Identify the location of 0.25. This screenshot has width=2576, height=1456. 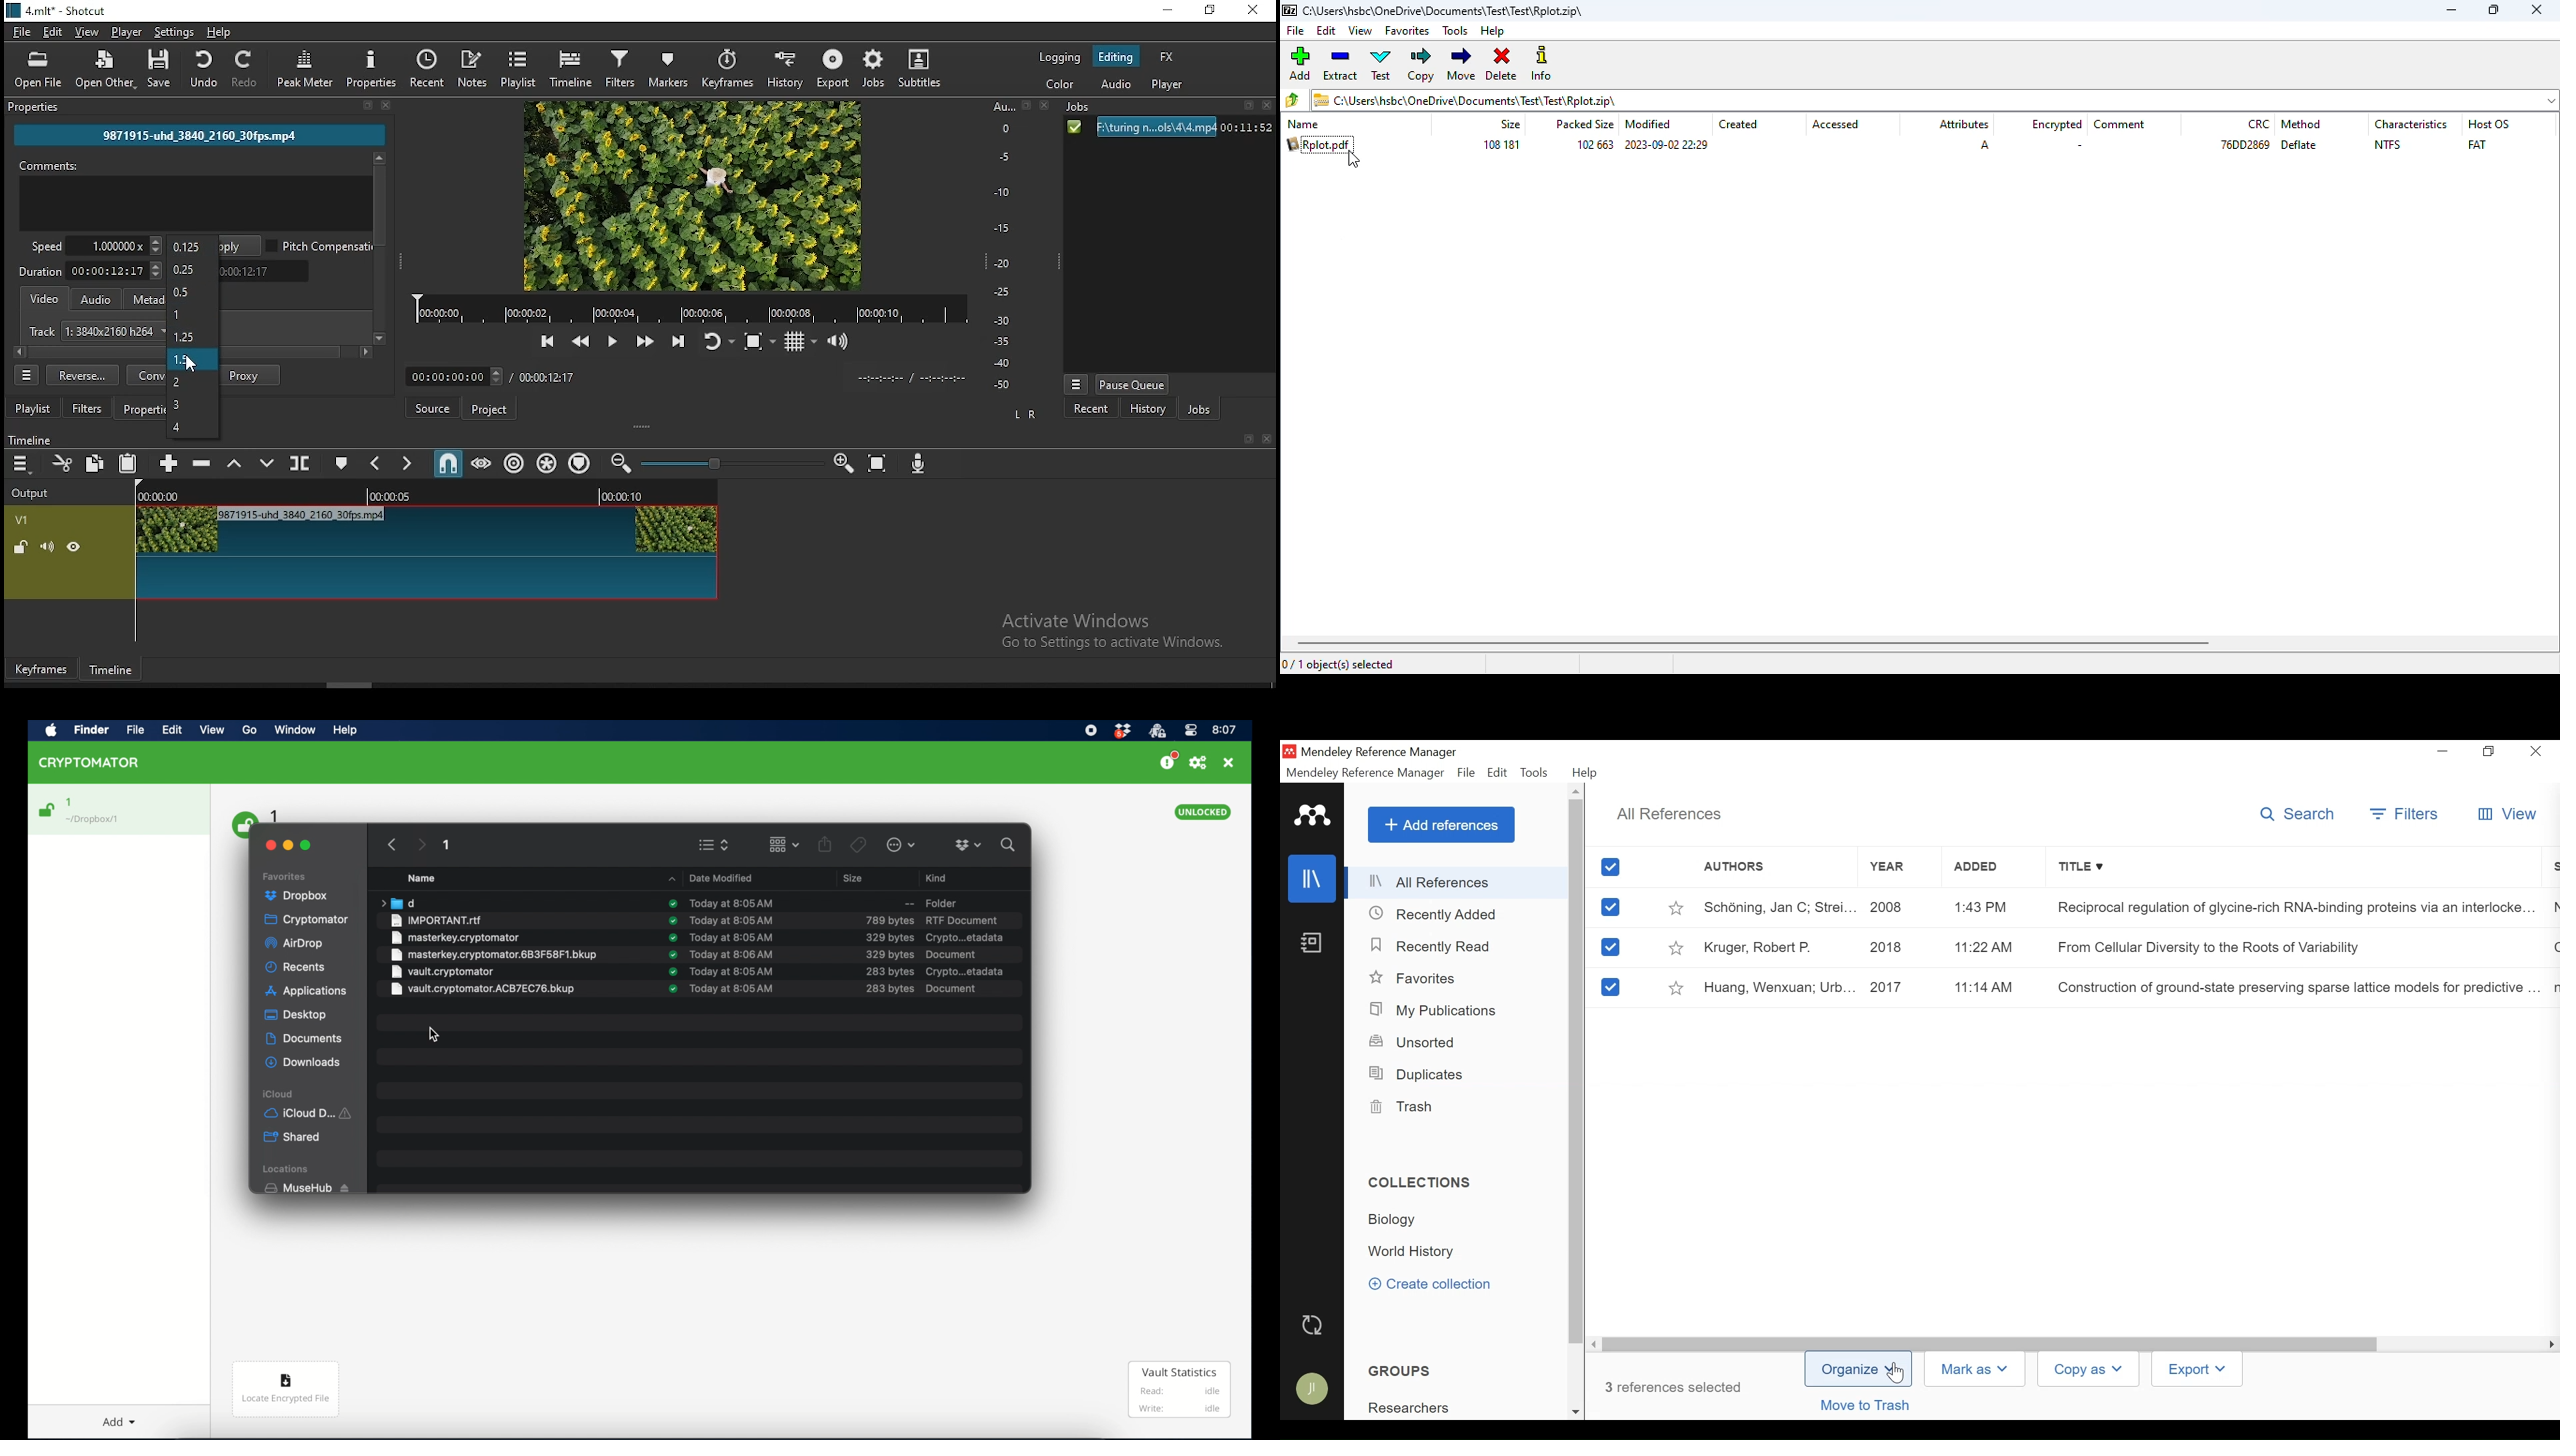
(192, 269).